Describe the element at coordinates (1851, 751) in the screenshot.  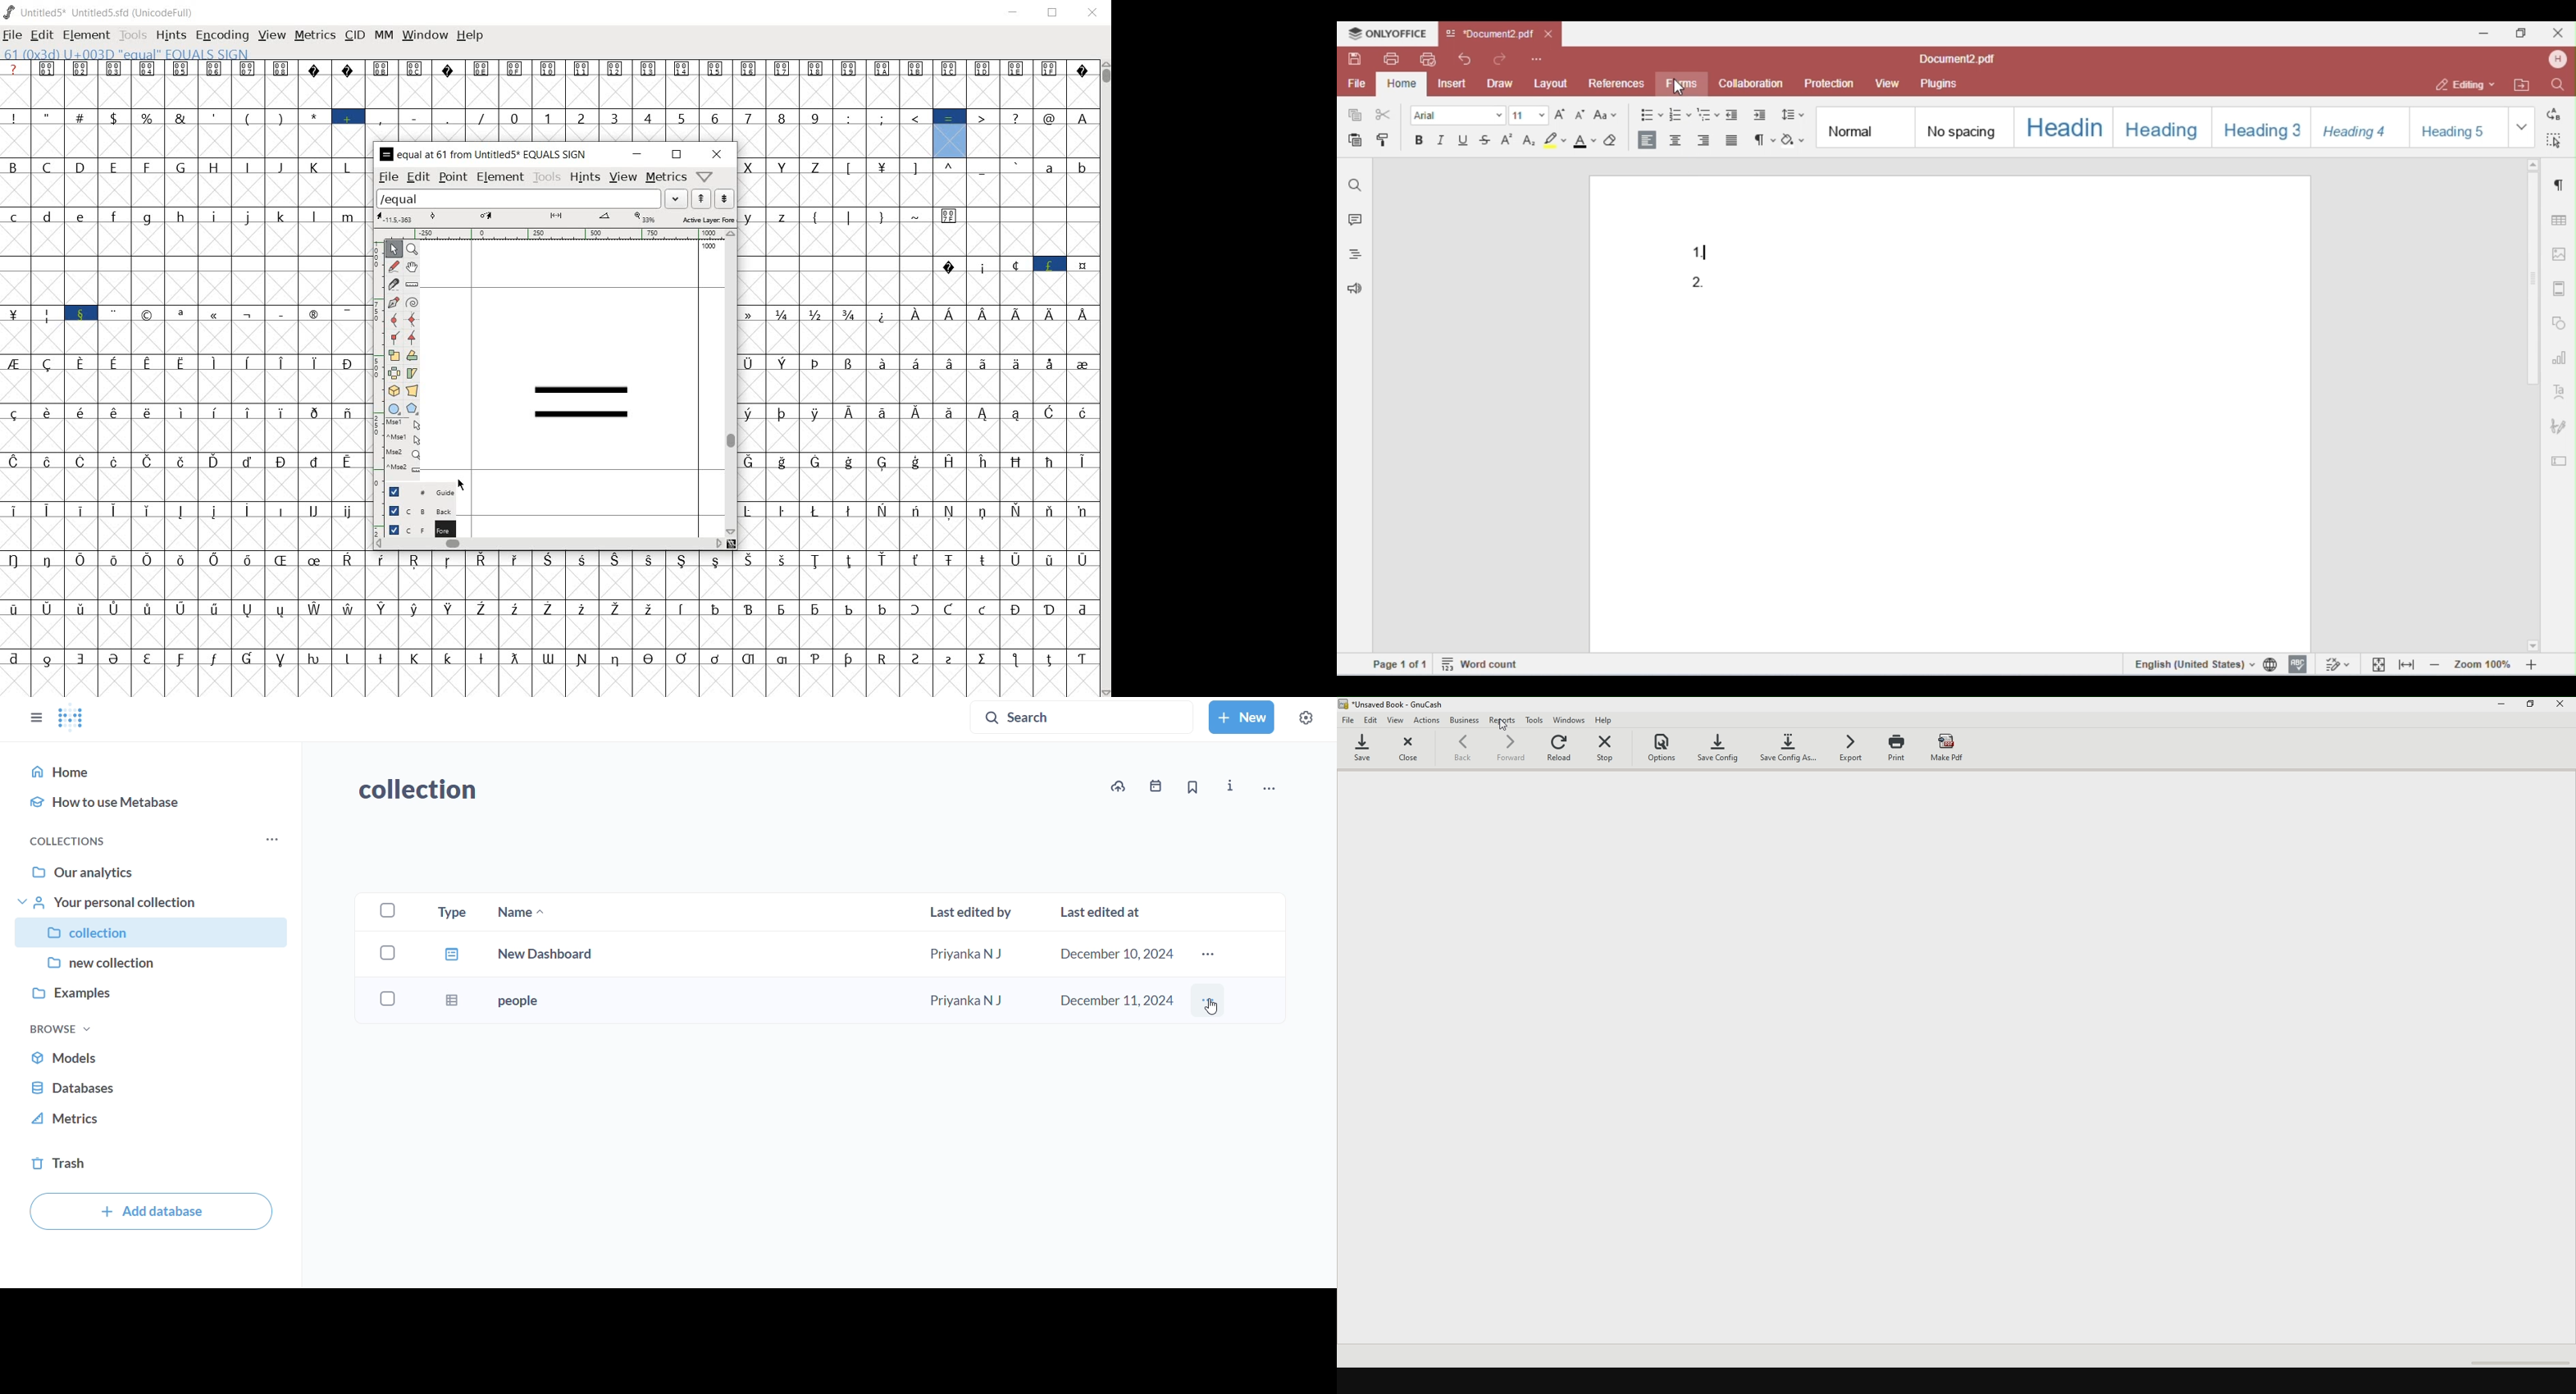
I see `export` at that location.